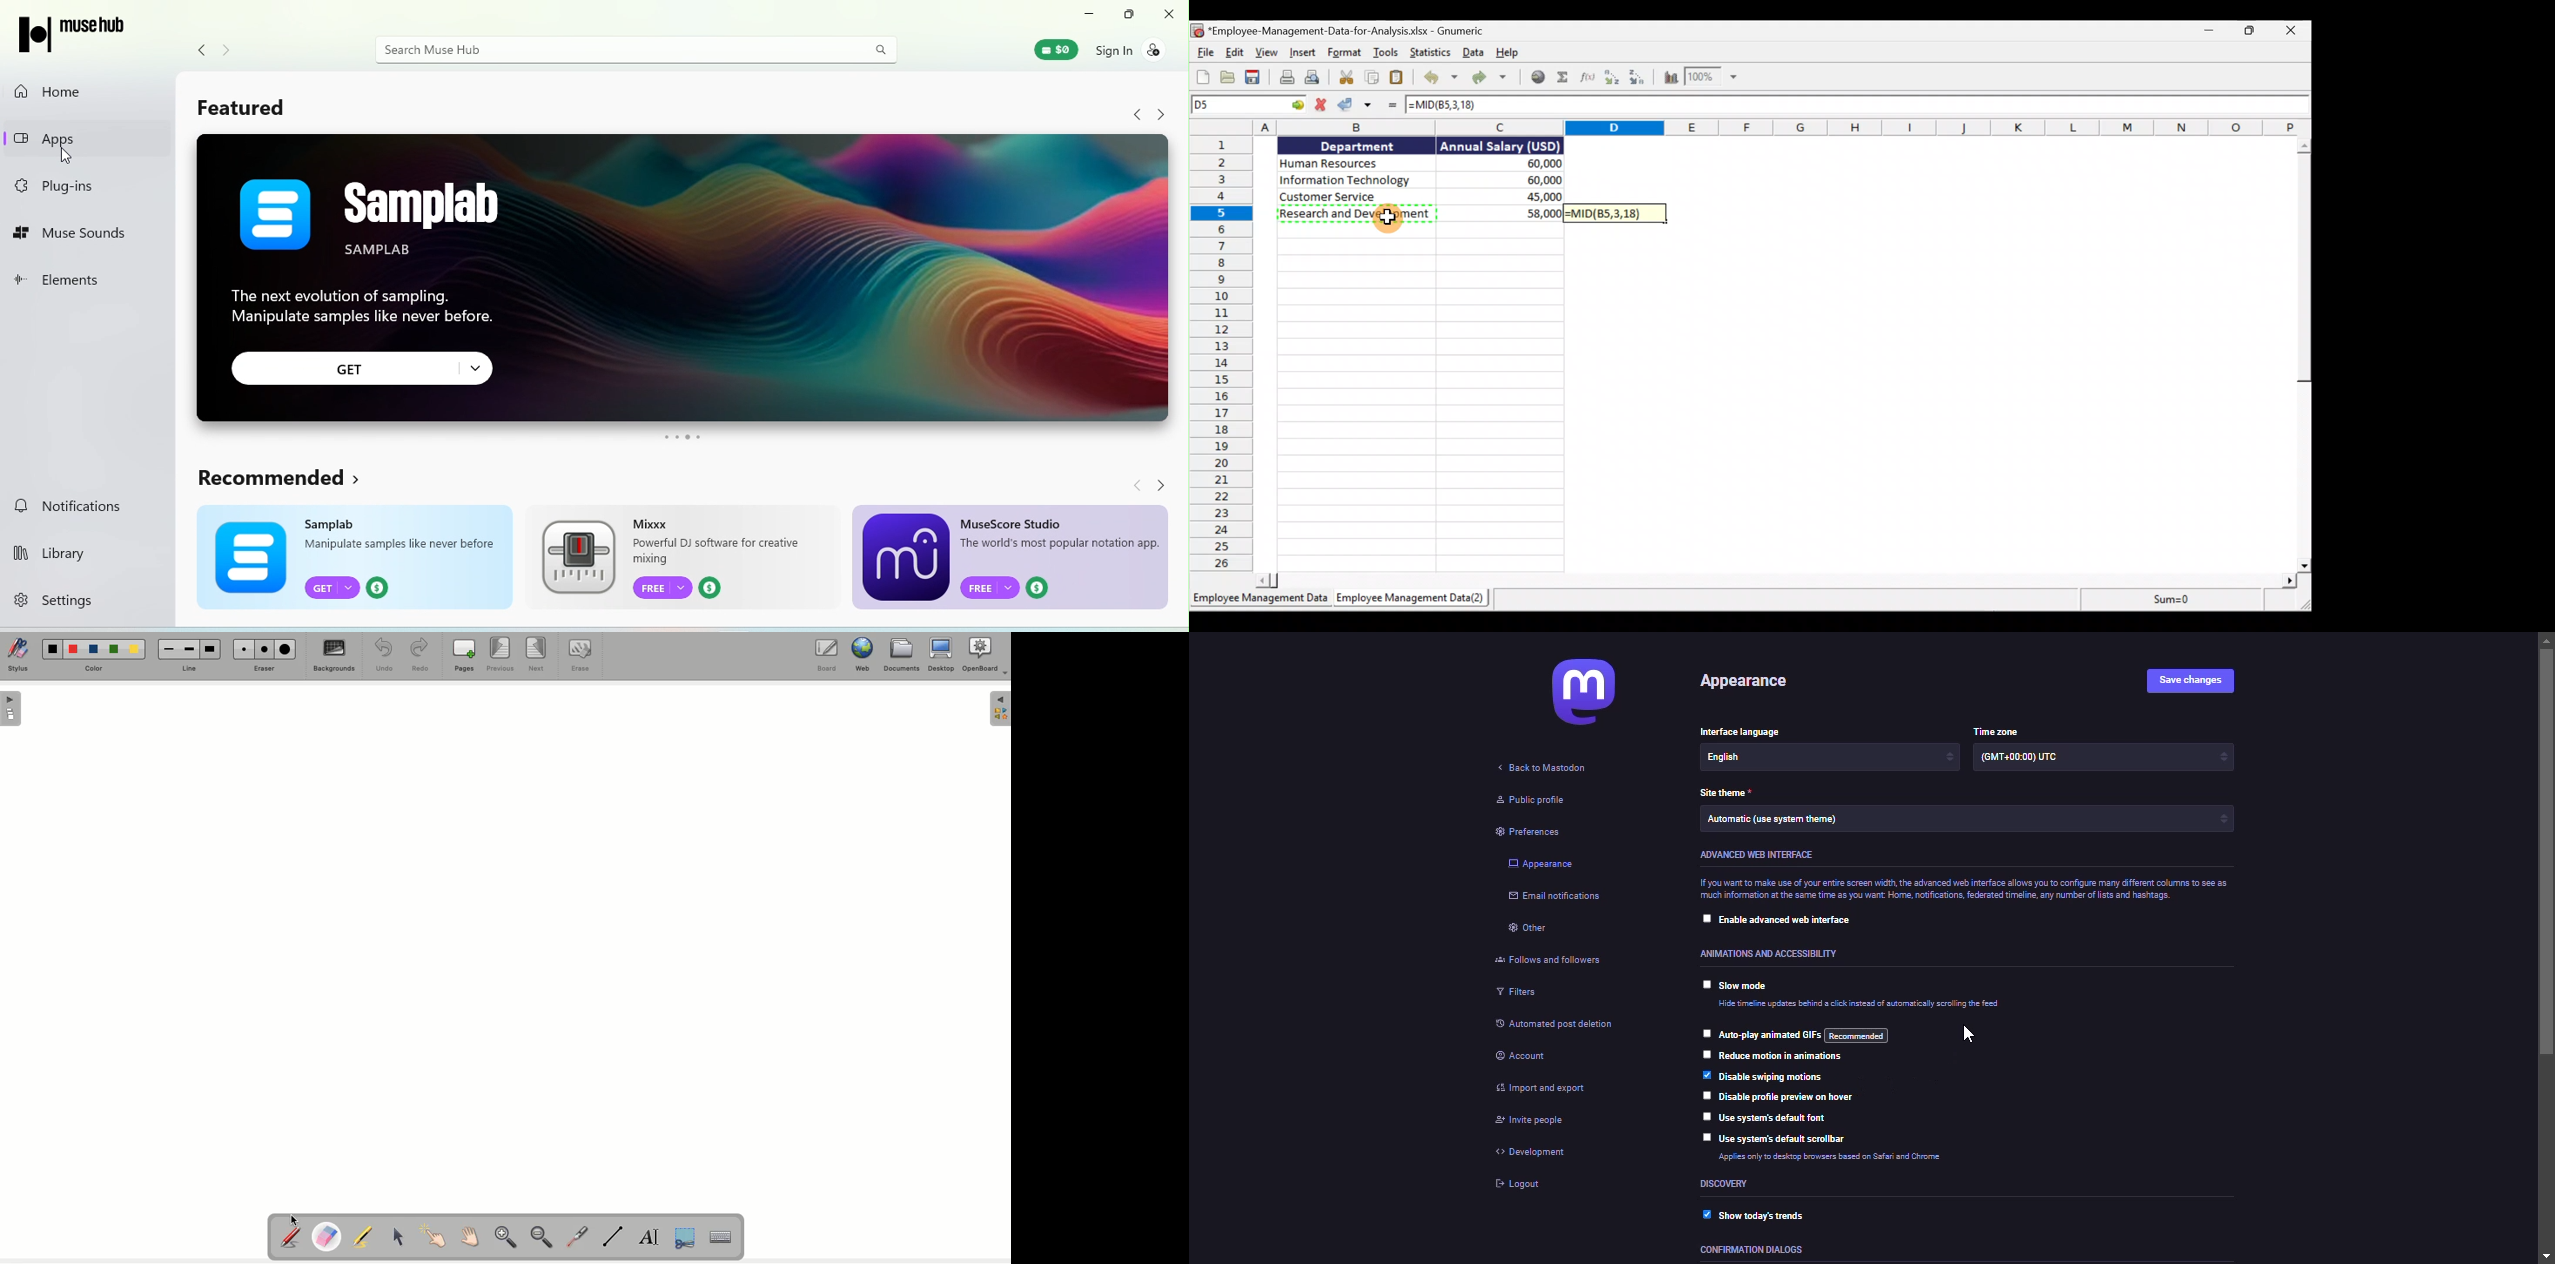 Image resolution: width=2576 pixels, height=1288 pixels. What do you see at coordinates (1858, 105) in the screenshot?
I see `=MID(B5,3,18)` at bounding box center [1858, 105].